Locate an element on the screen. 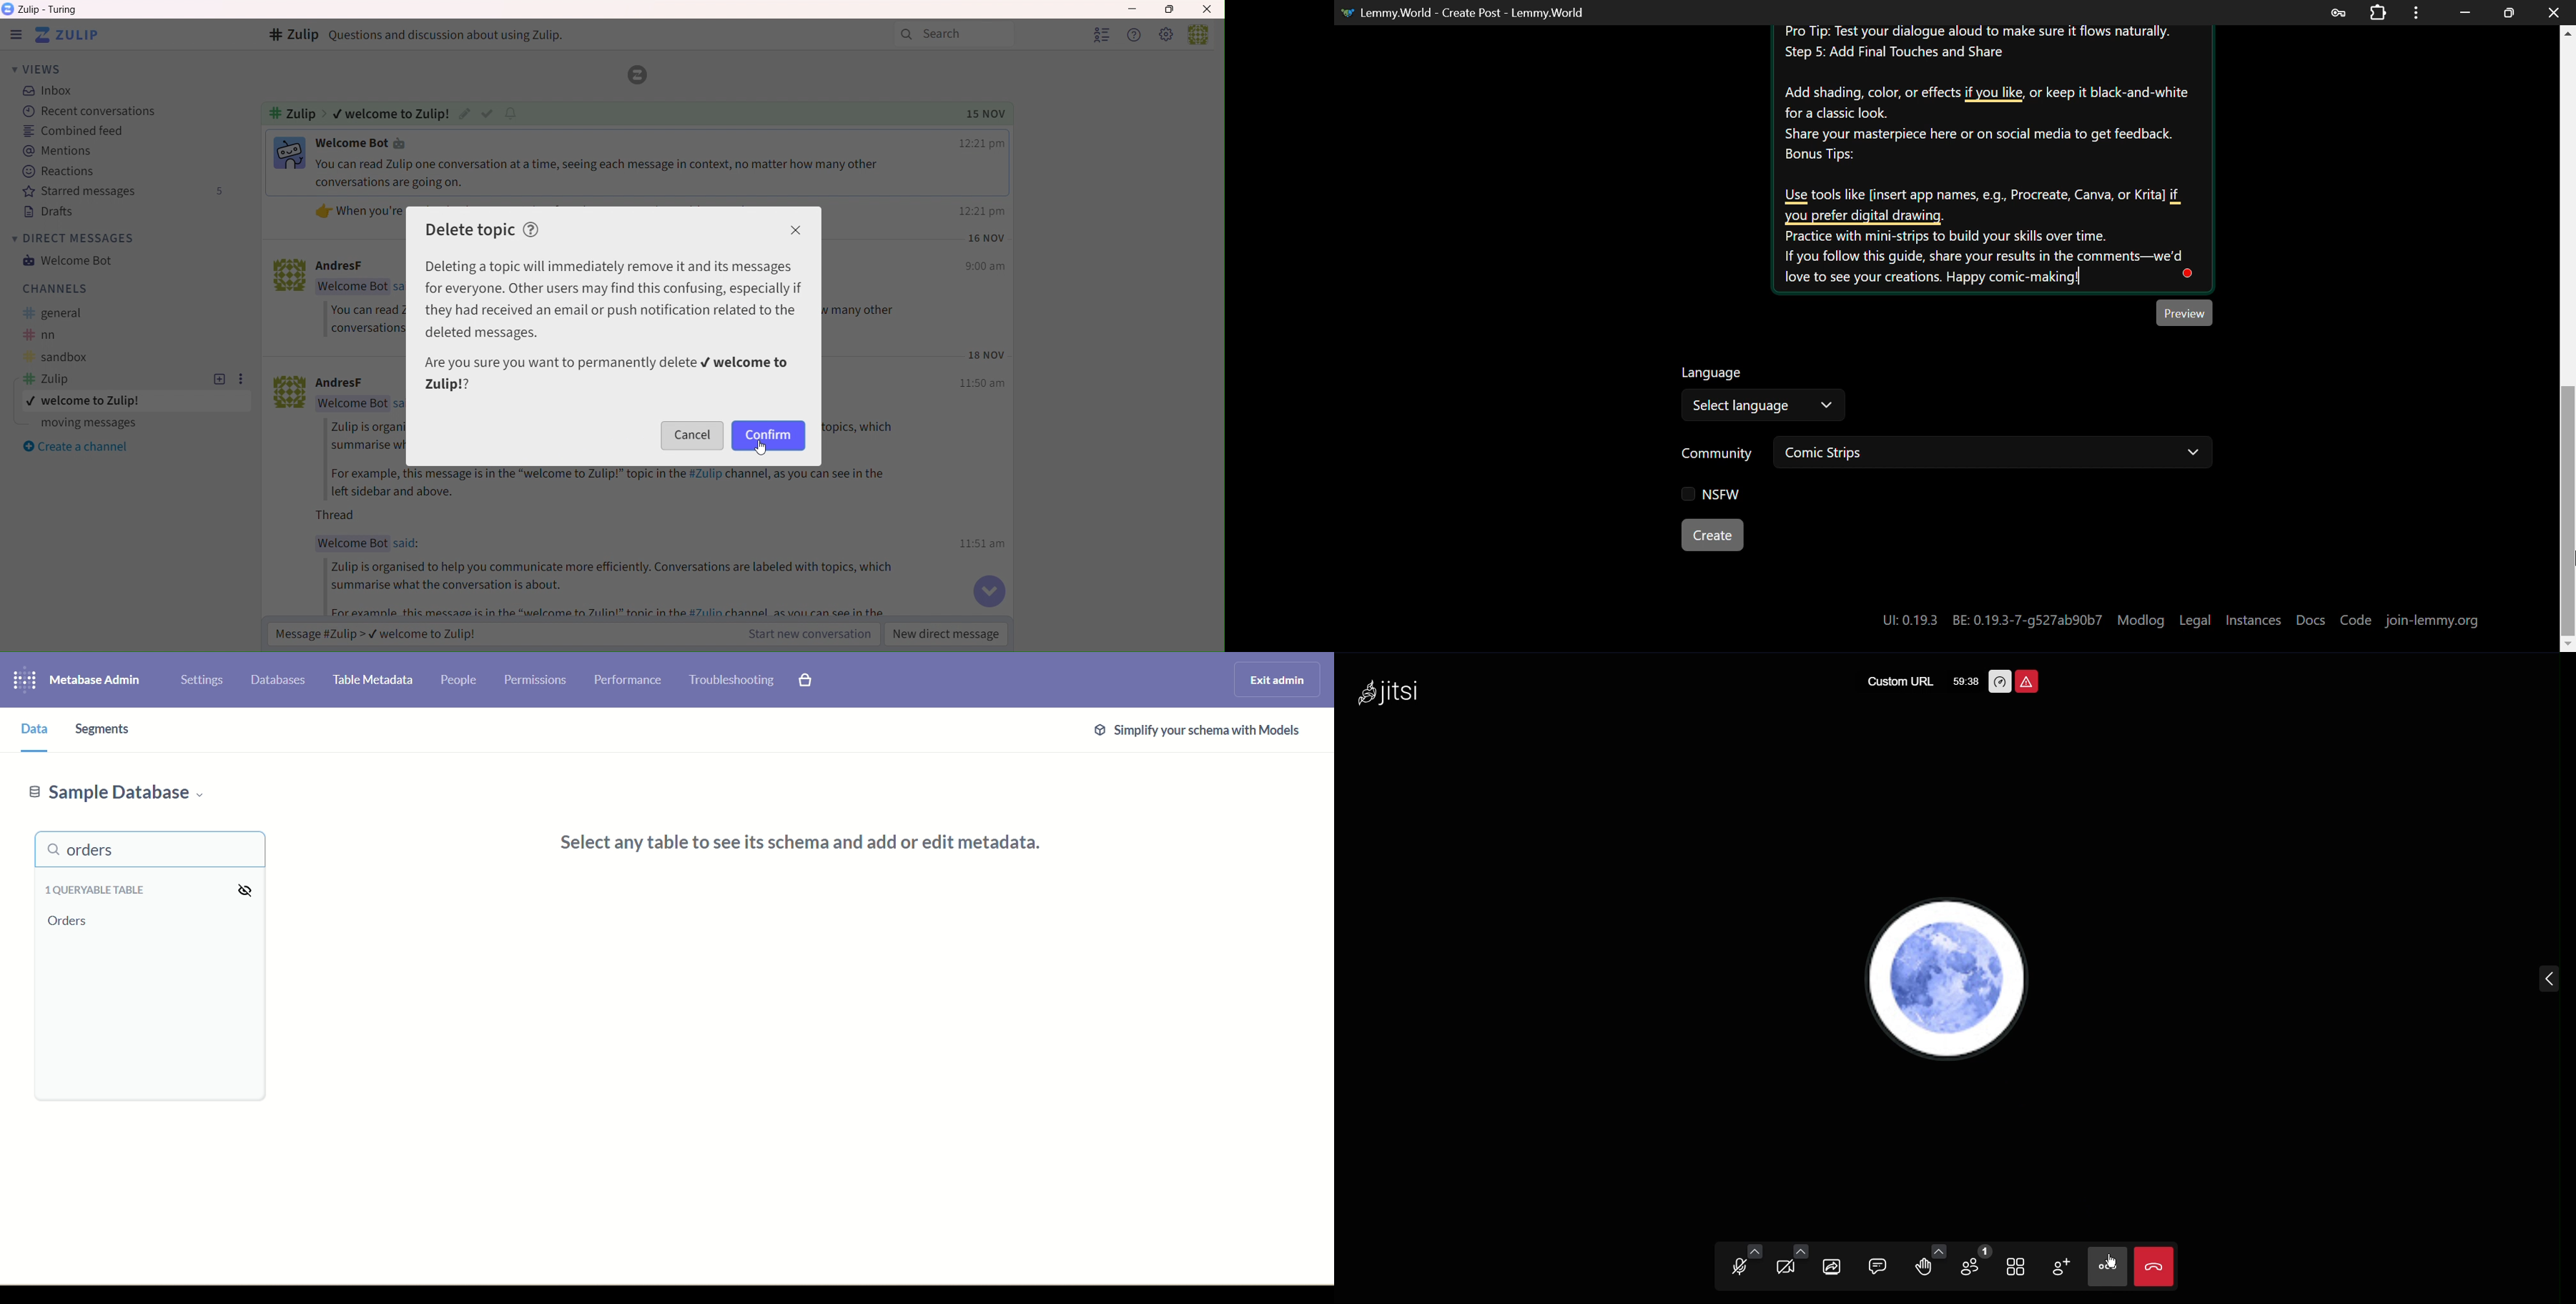 The height and width of the screenshot is (1316, 2576). Zulip is located at coordinates (13, 35).